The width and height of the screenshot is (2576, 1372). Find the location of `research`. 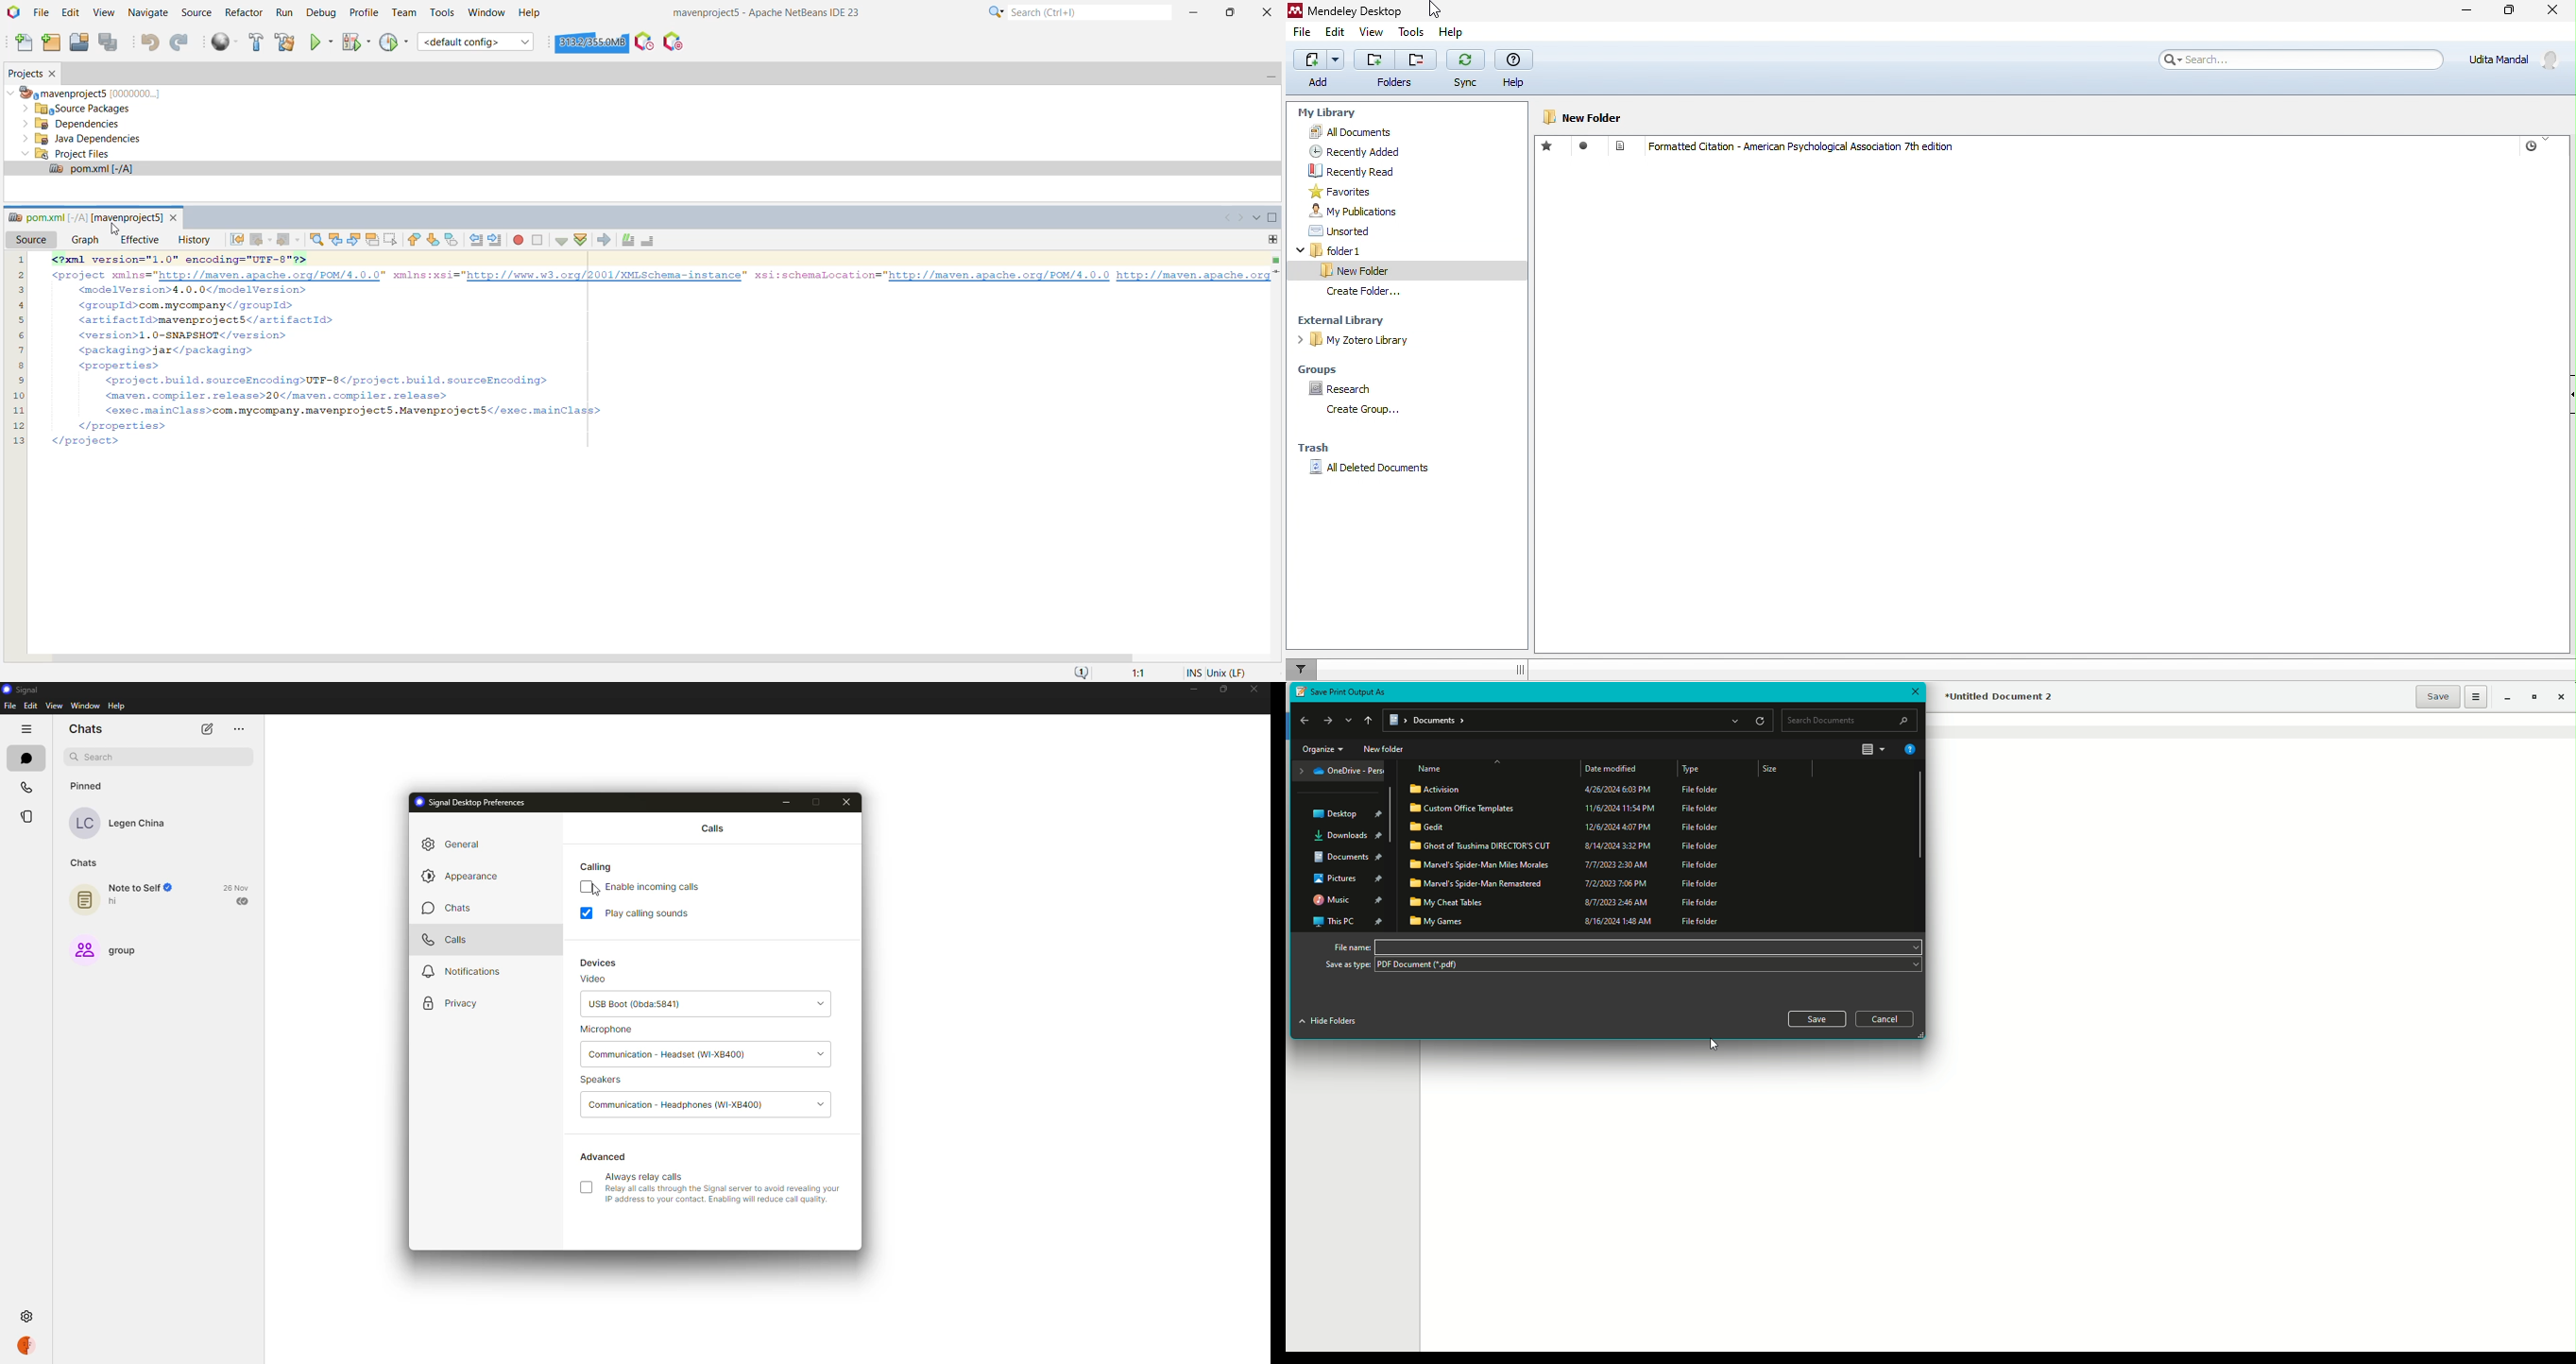

research is located at coordinates (1343, 388).